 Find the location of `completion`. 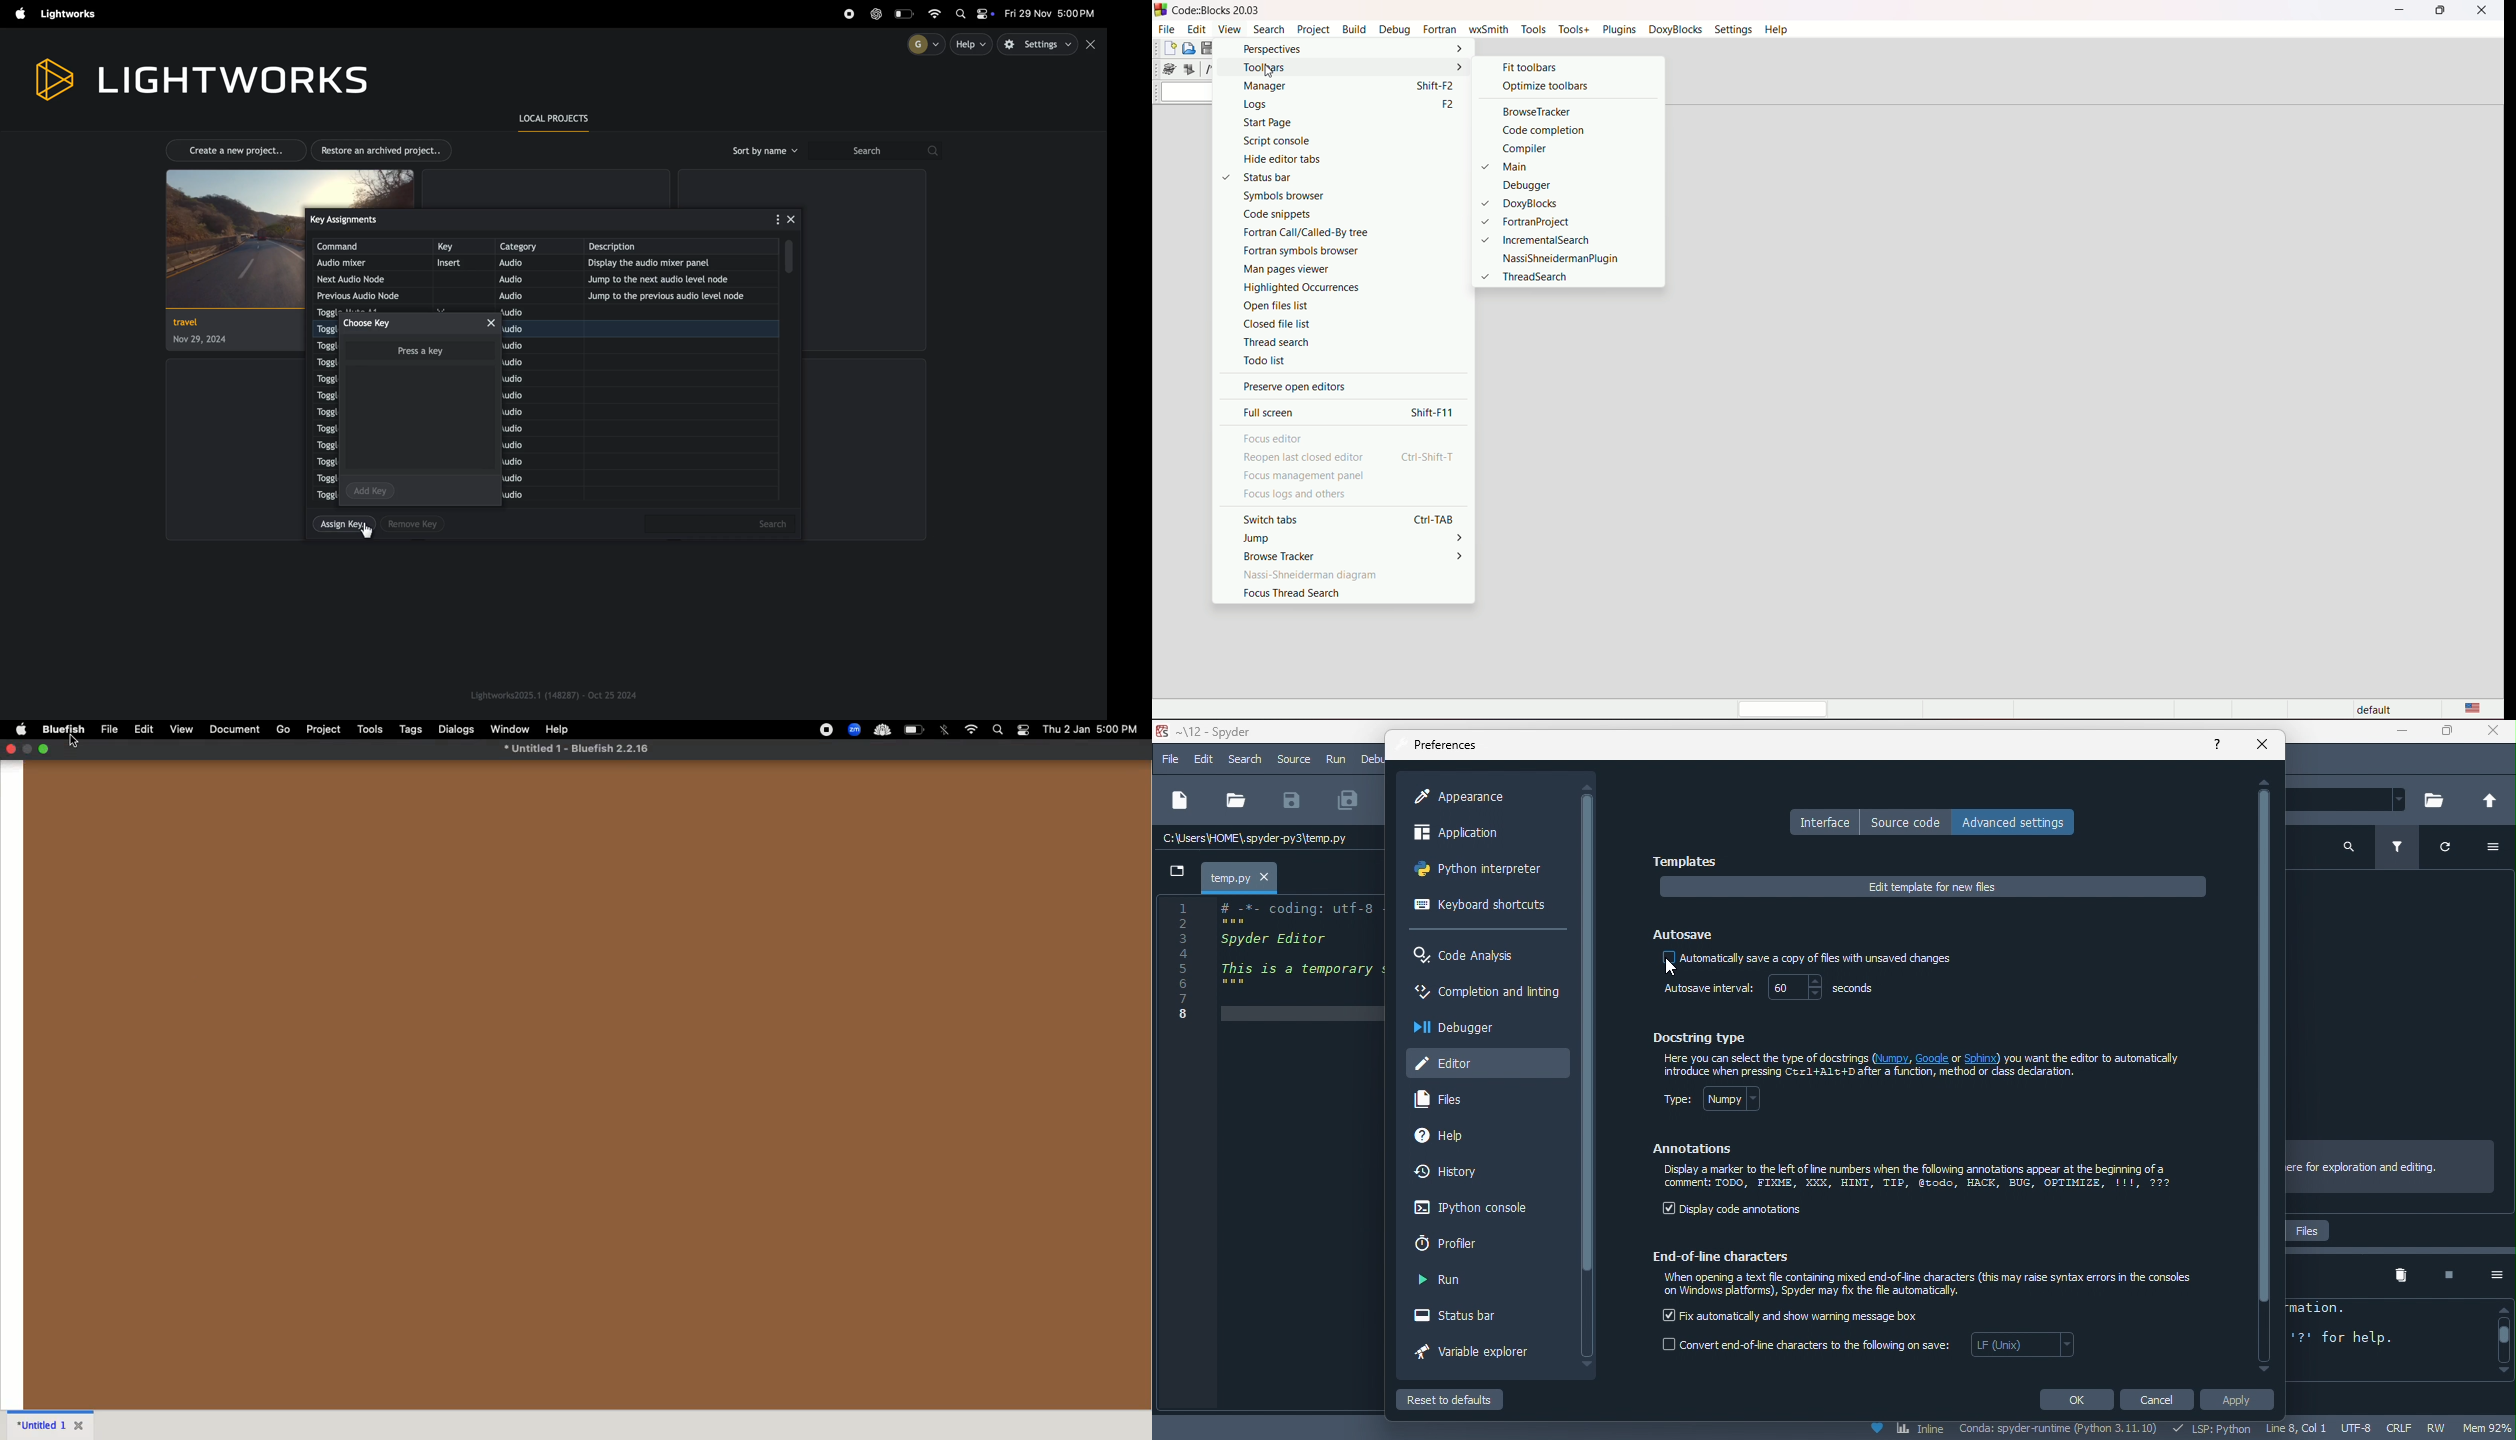

completion is located at coordinates (1486, 995).